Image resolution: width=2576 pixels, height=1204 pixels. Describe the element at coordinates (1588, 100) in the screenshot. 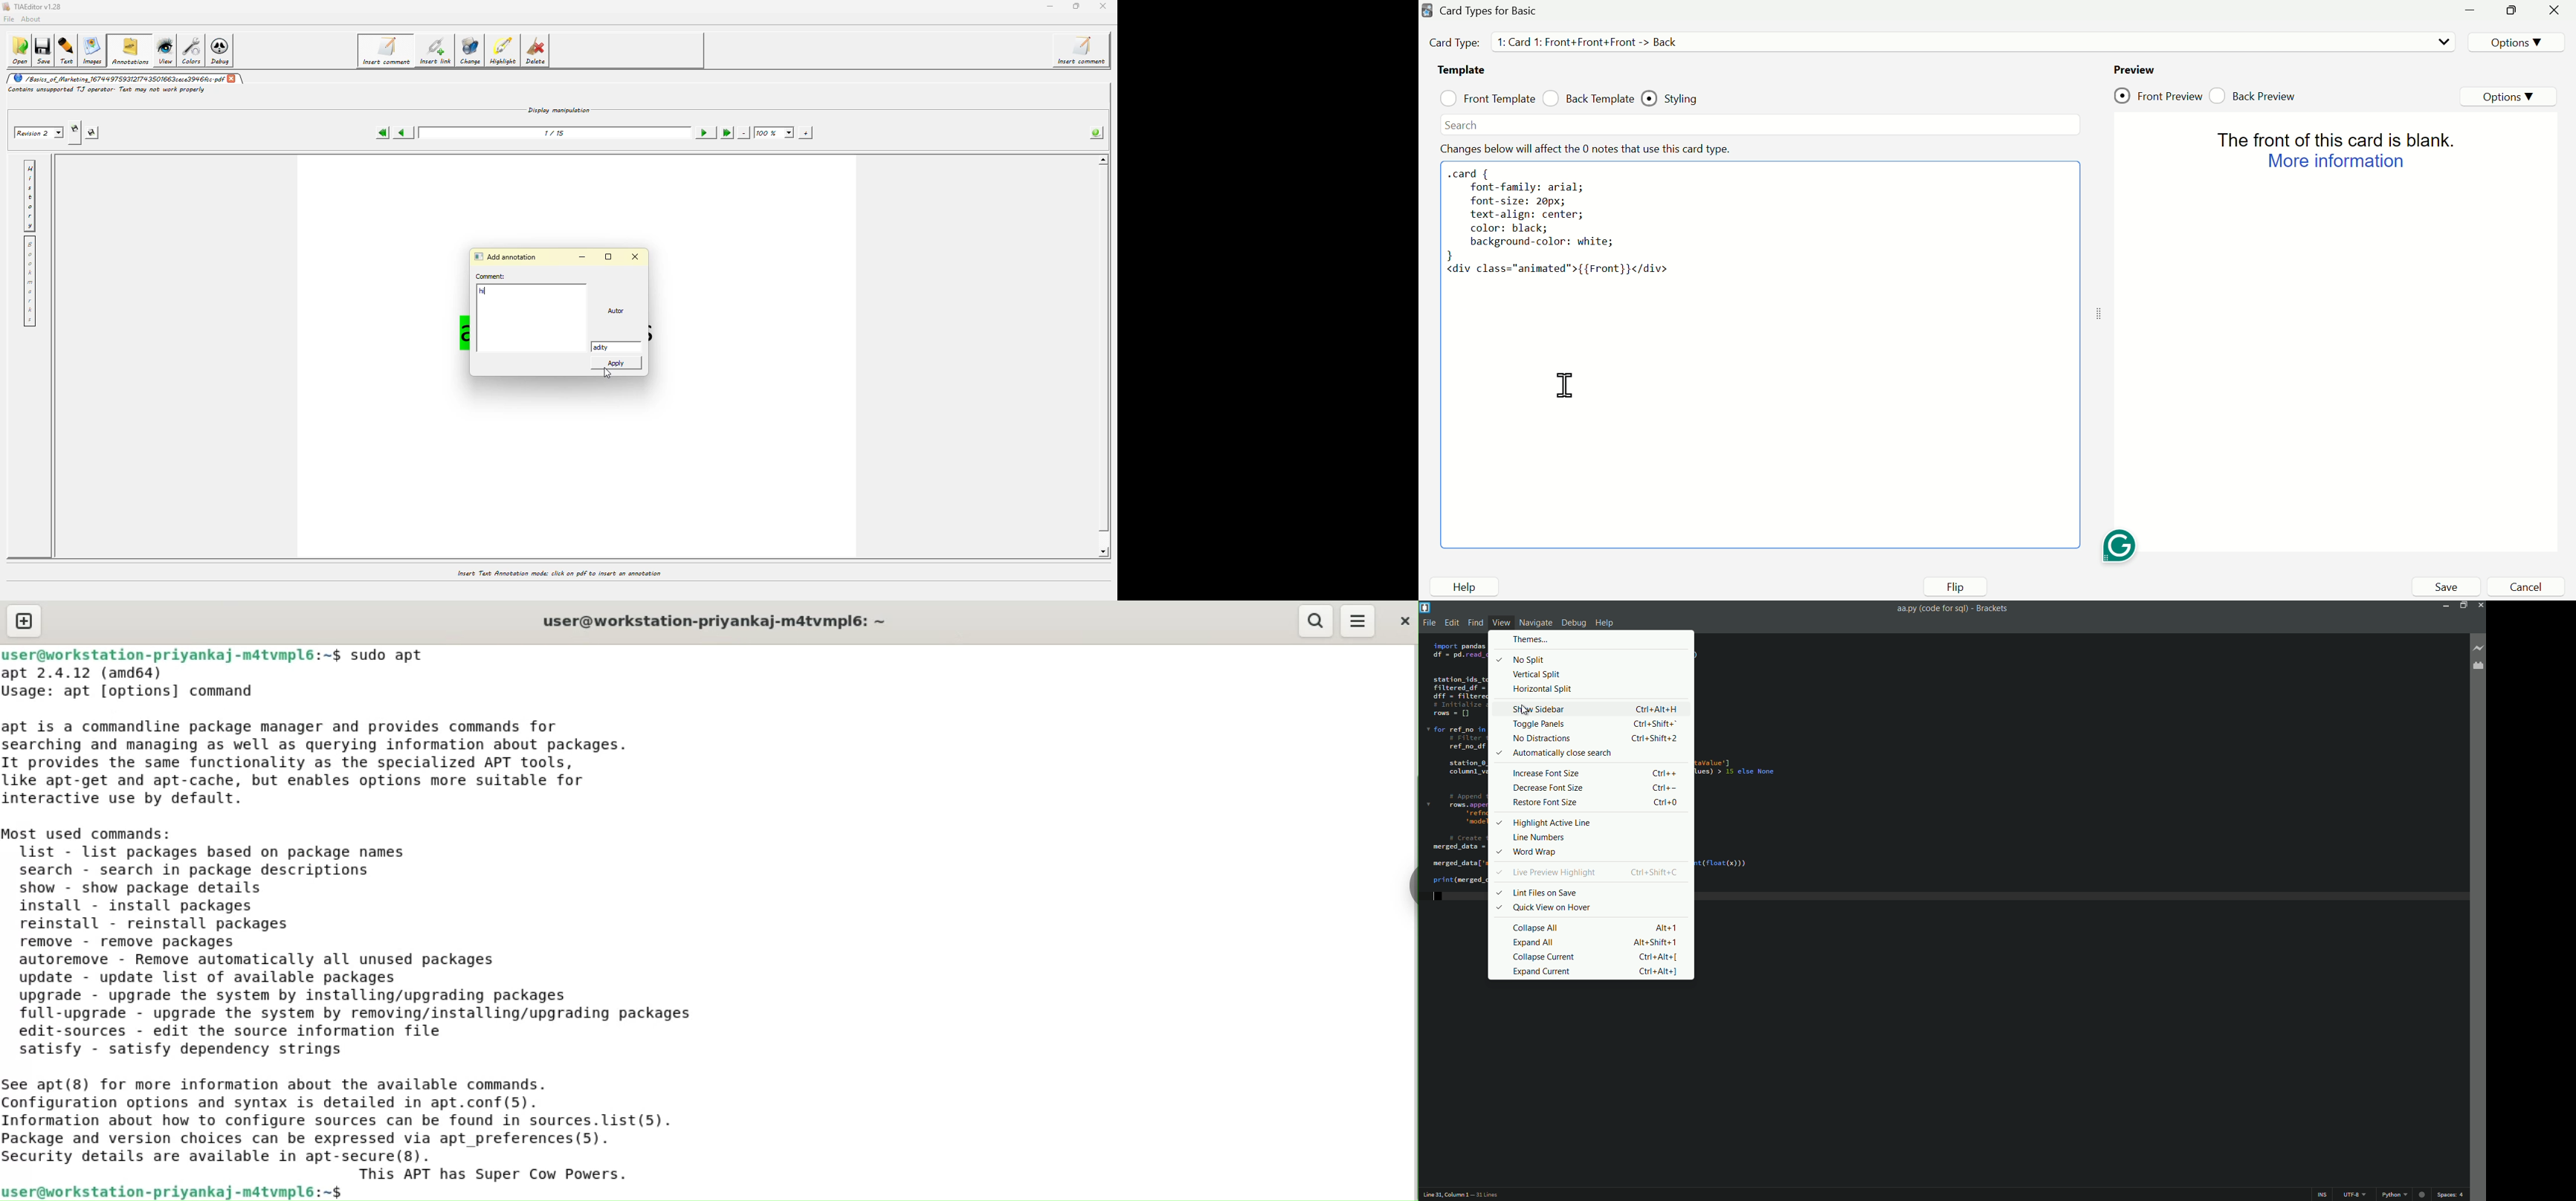

I see `Back Template` at that location.